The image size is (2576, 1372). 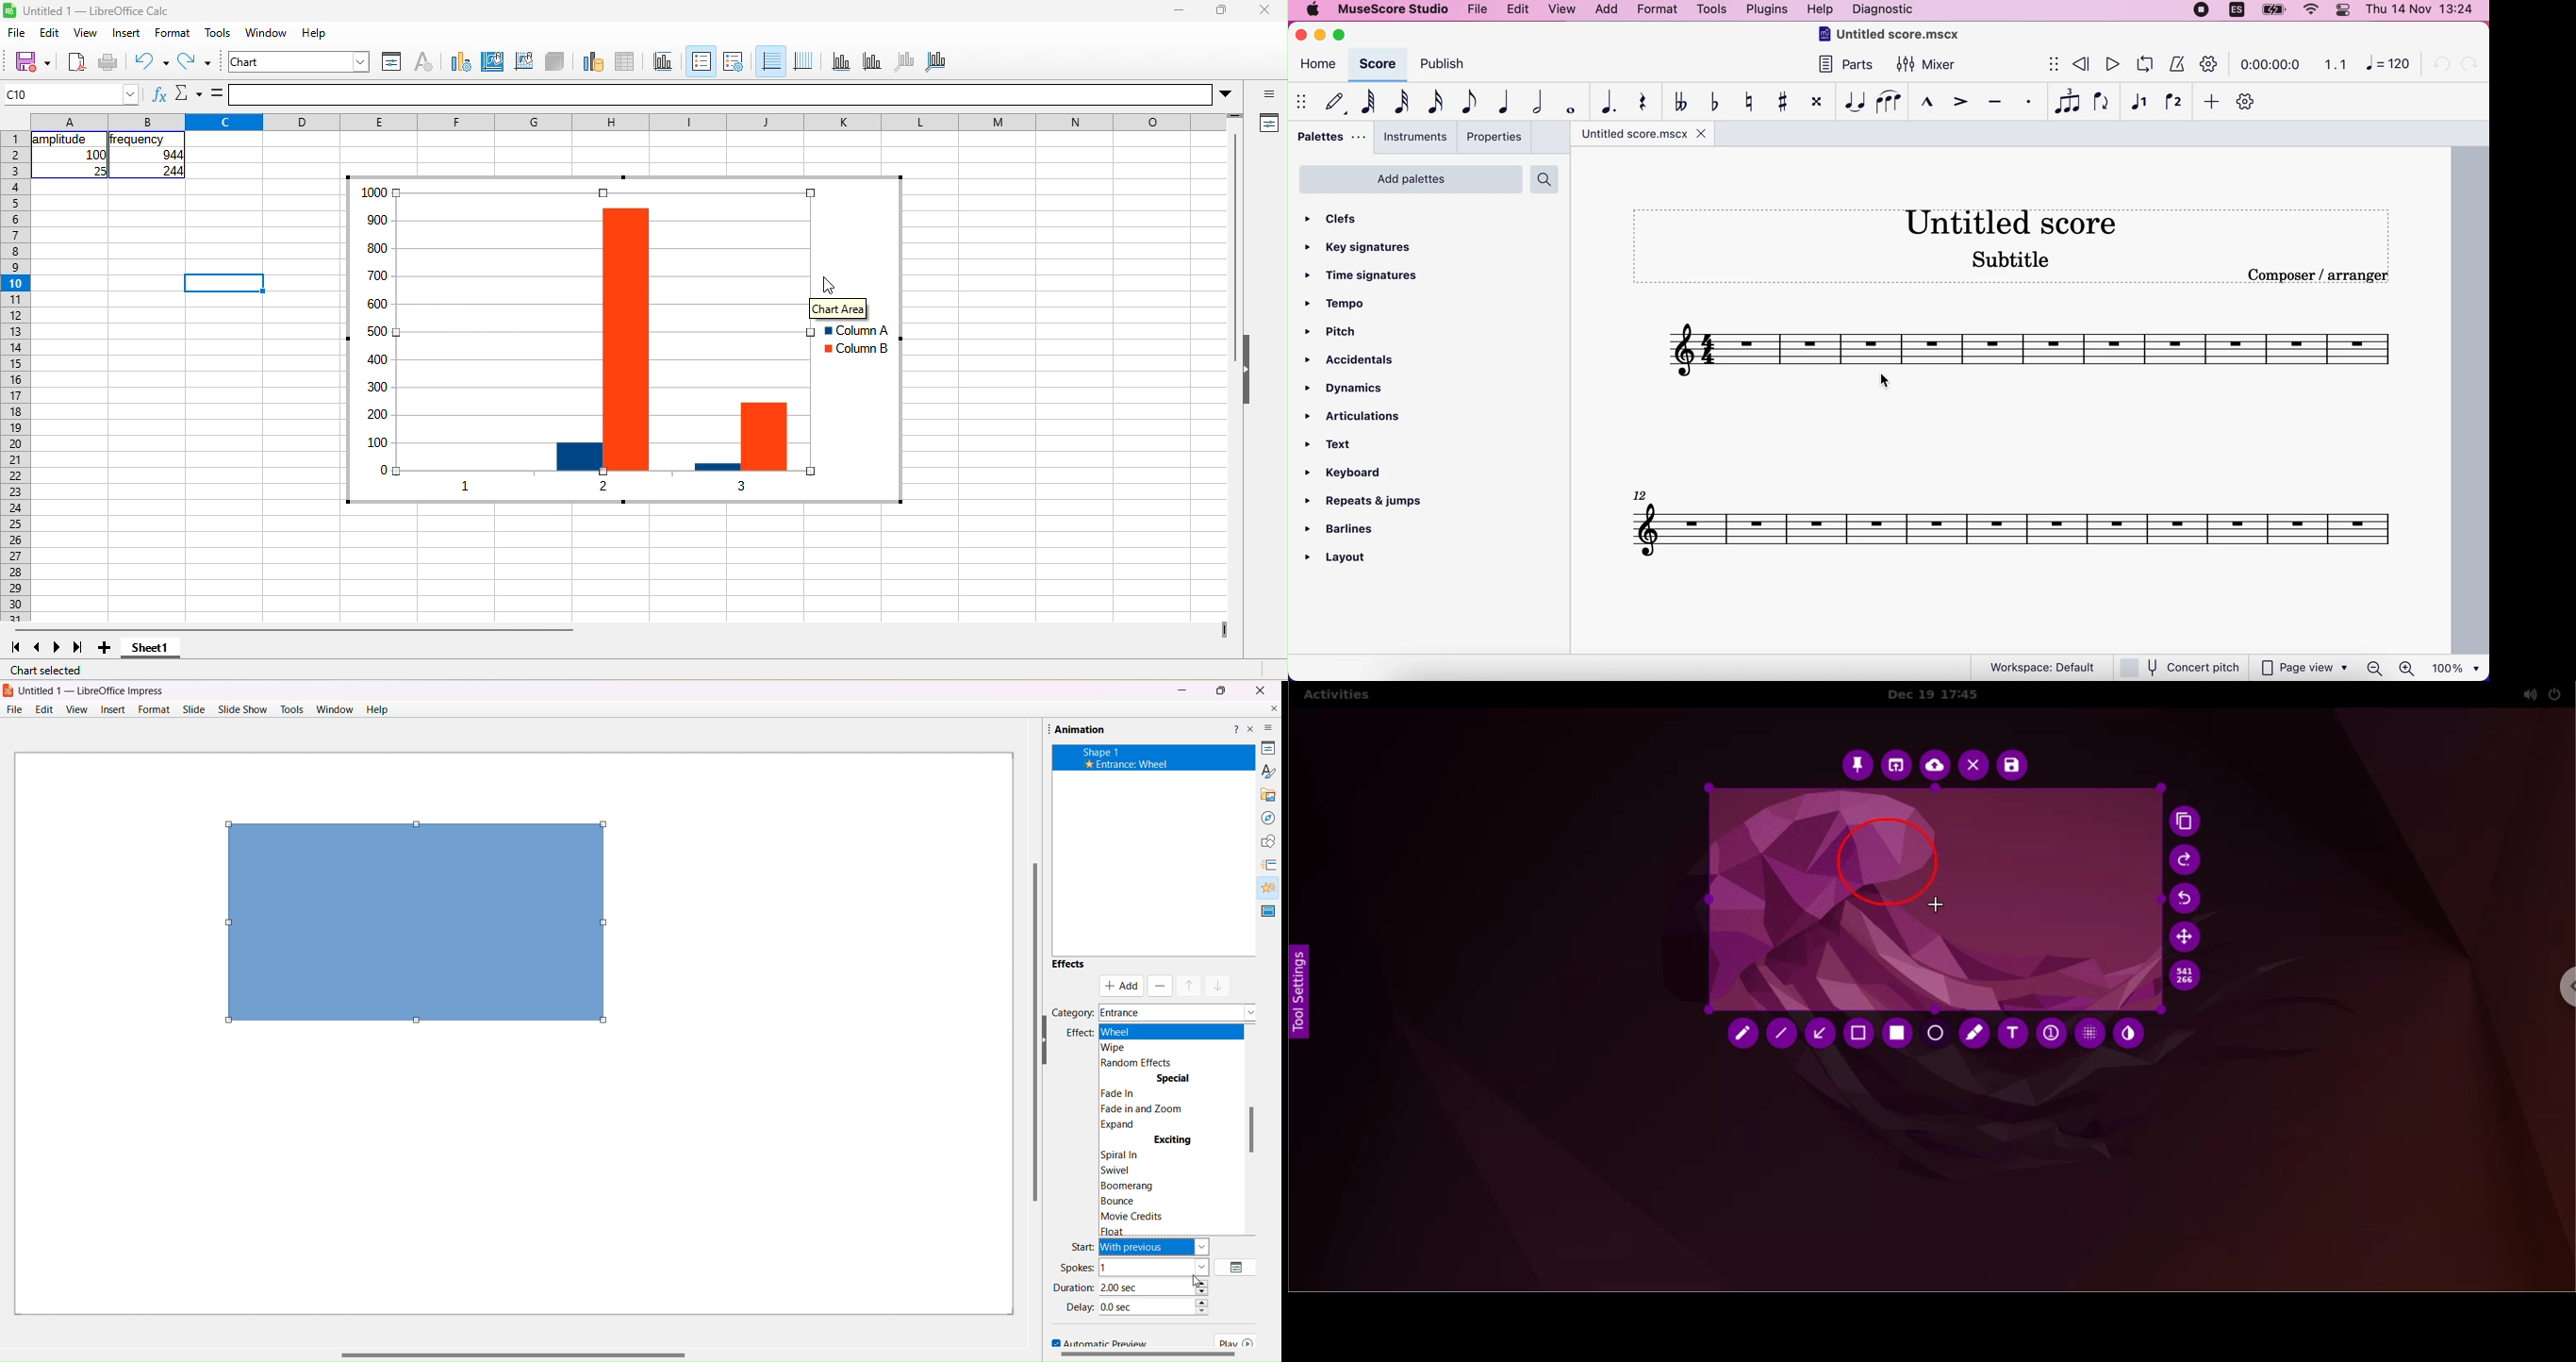 What do you see at coordinates (111, 709) in the screenshot?
I see `Insert` at bounding box center [111, 709].